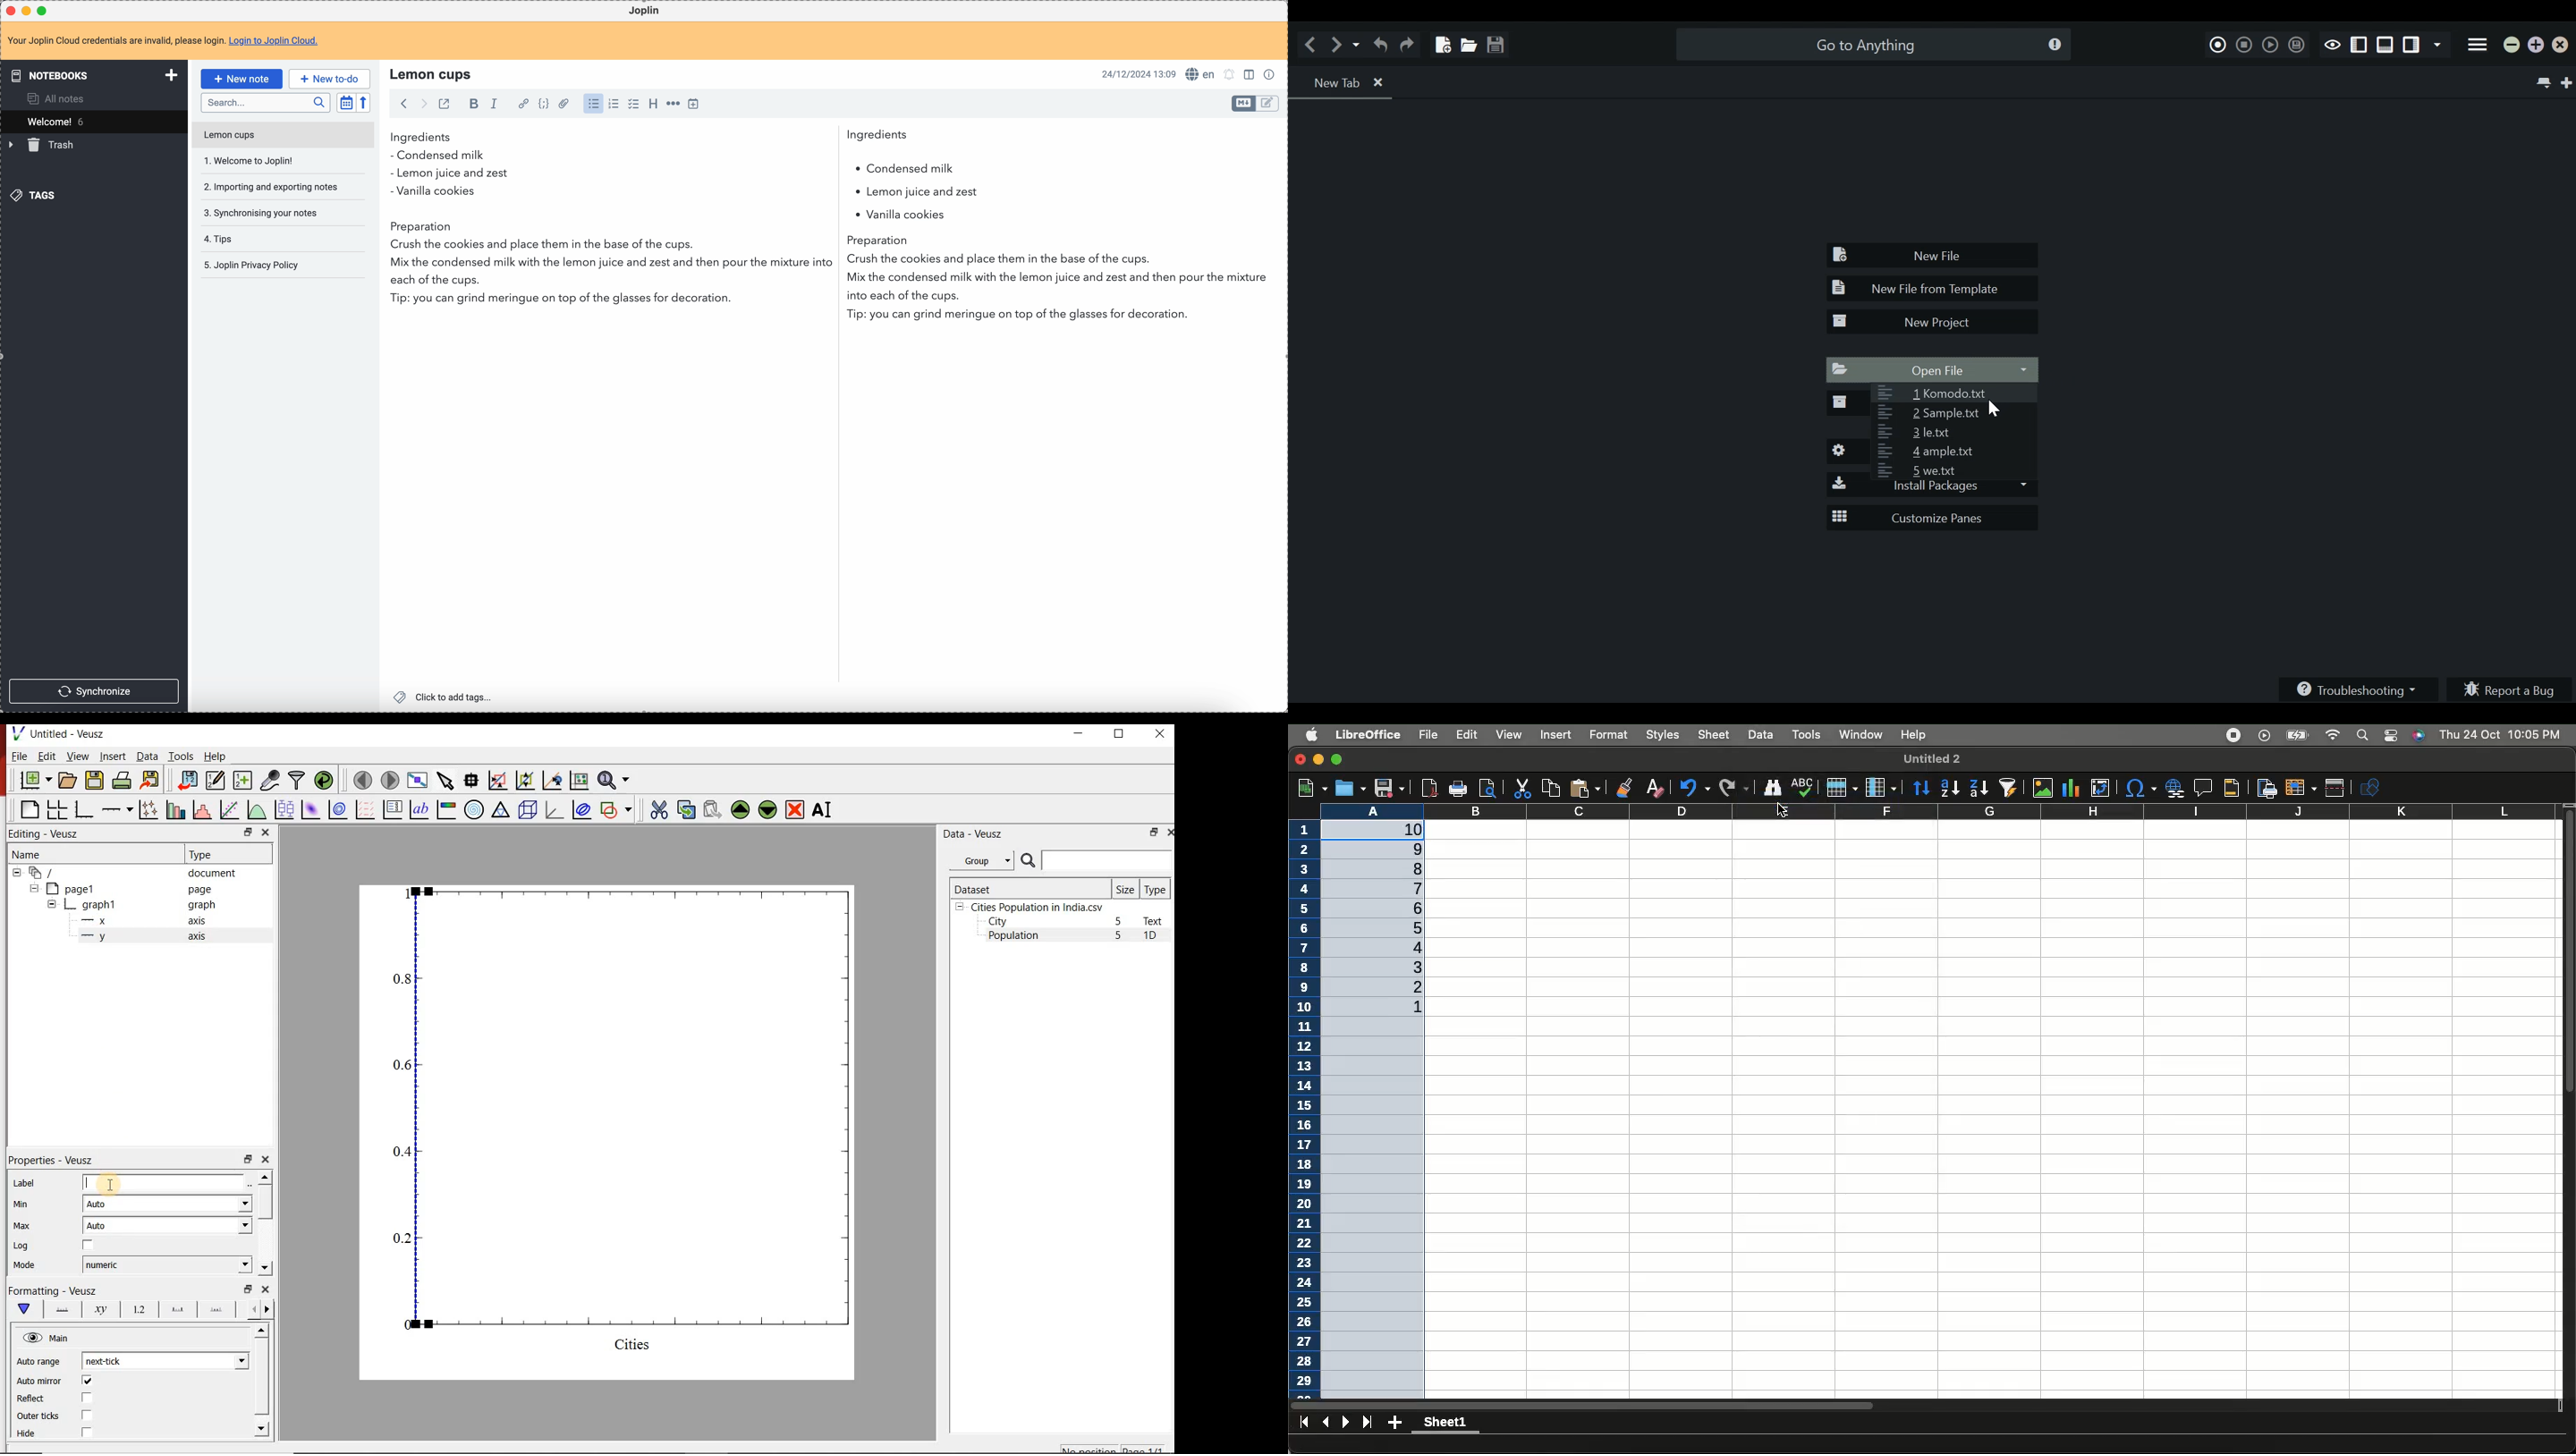 The height and width of the screenshot is (1456, 2576). What do you see at coordinates (1370, 735) in the screenshot?
I see `LibreOffice` at bounding box center [1370, 735].